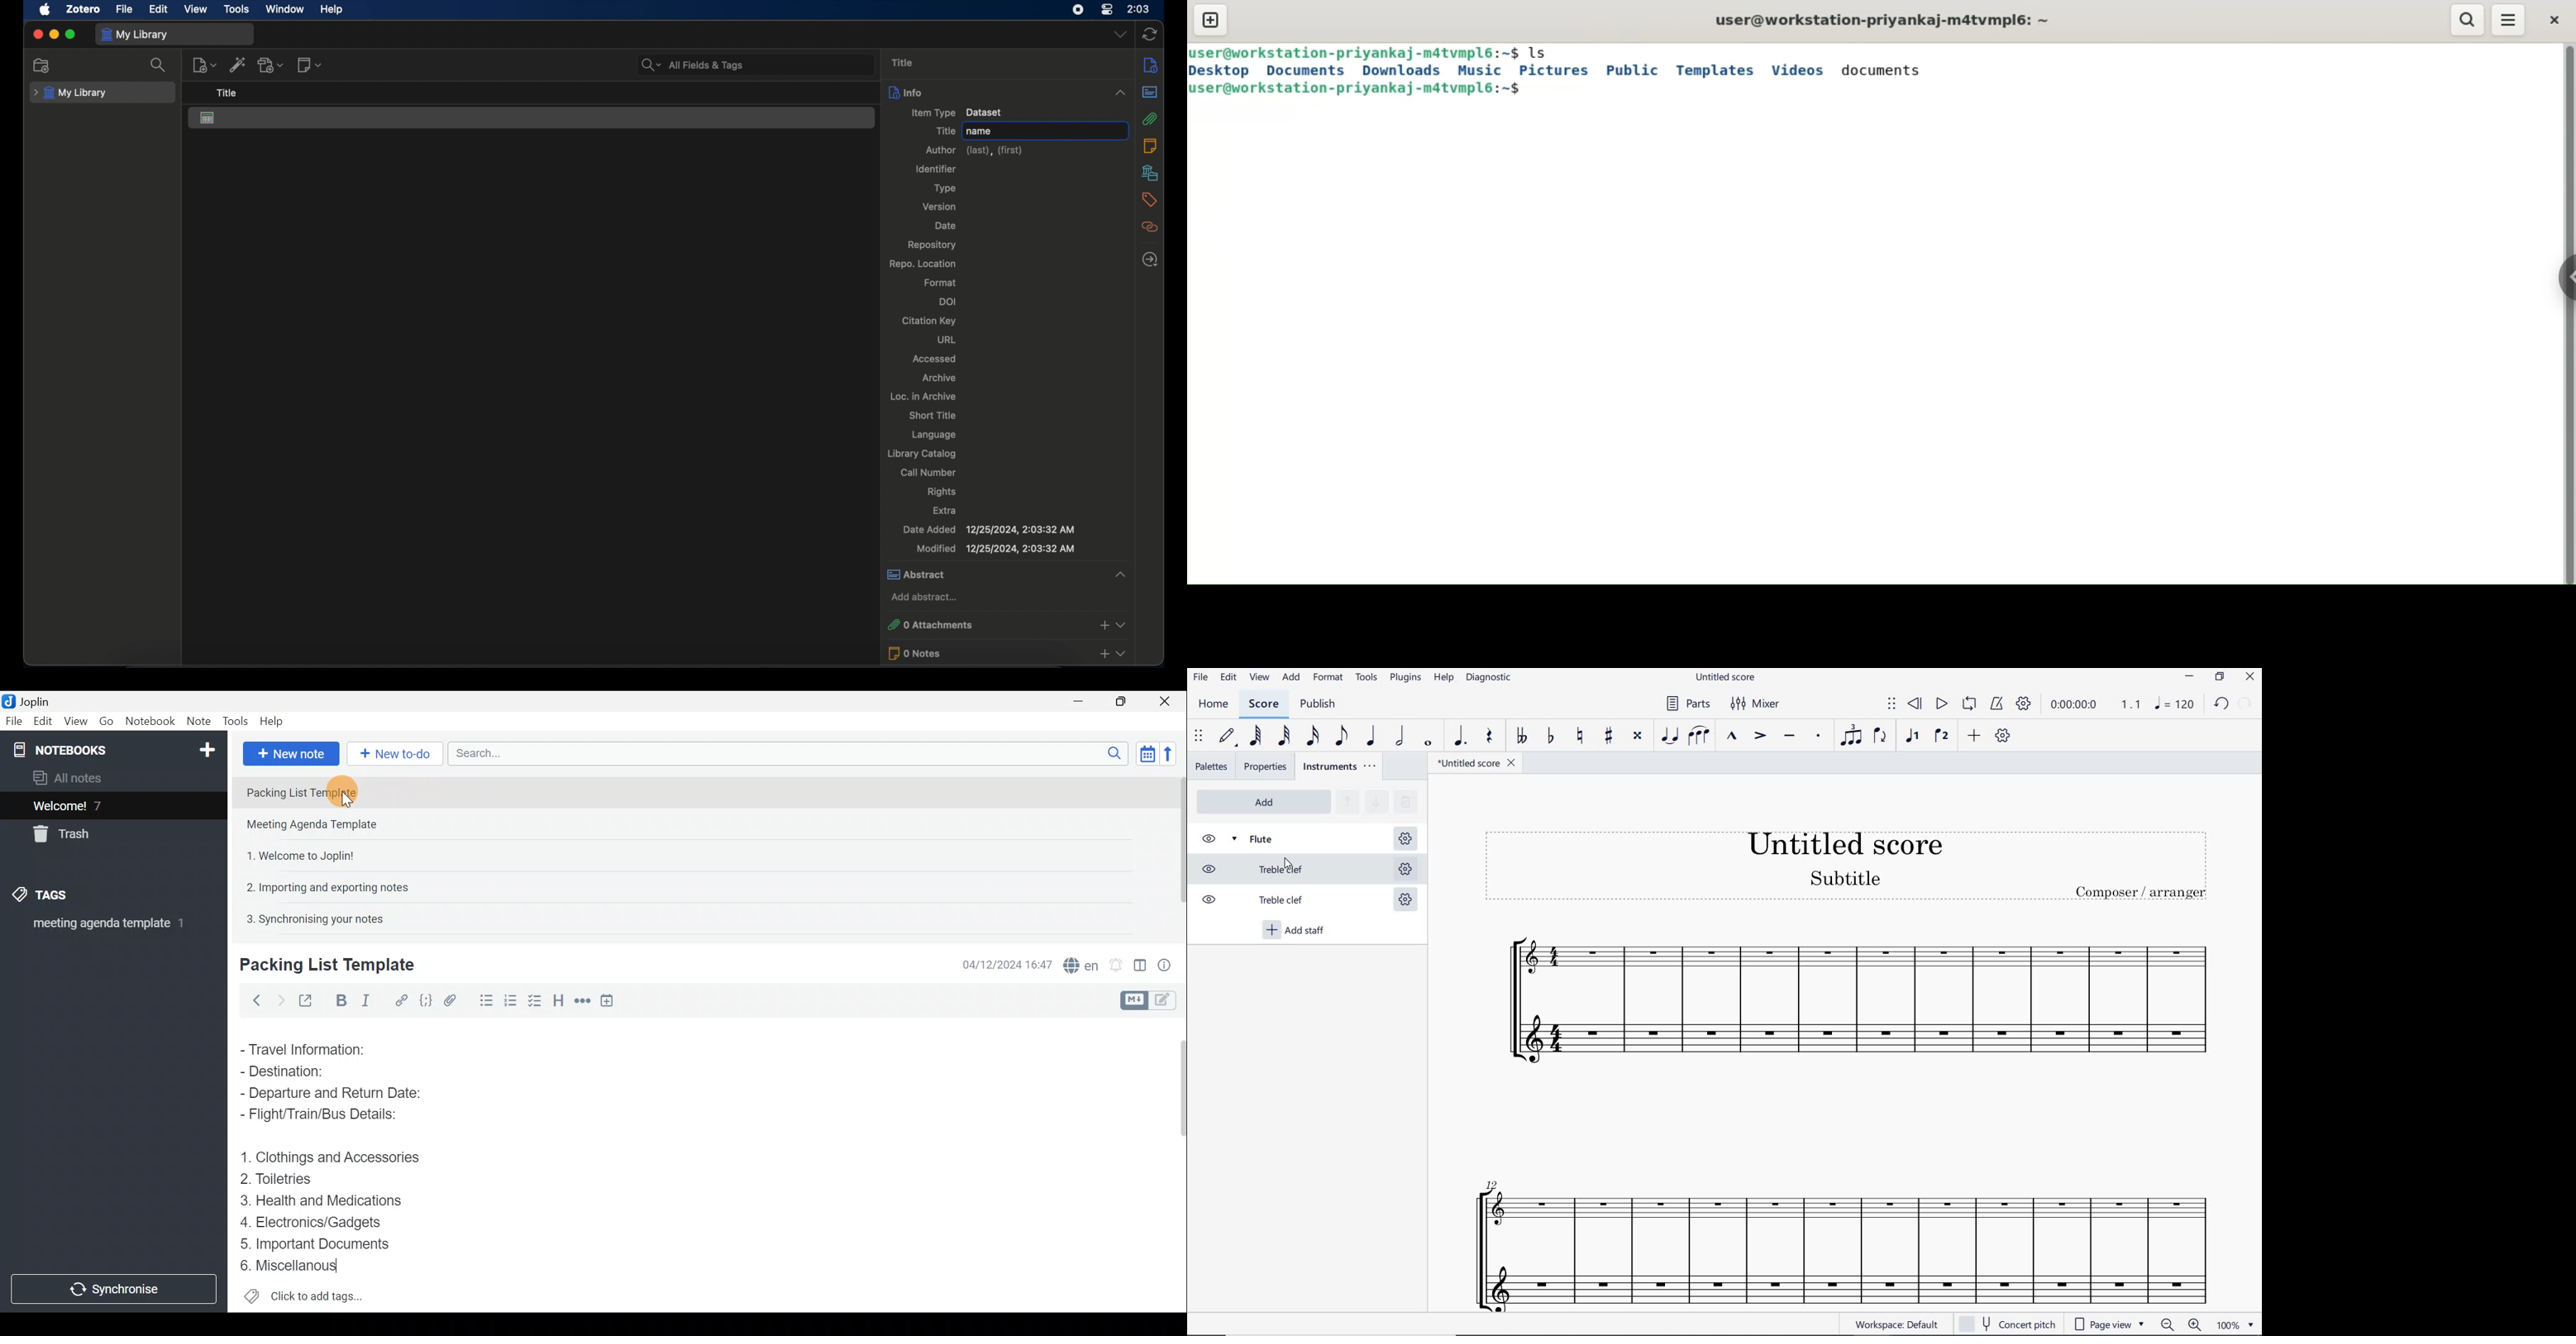 The image size is (2576, 1344). I want to click on Destination:, so click(308, 1071).